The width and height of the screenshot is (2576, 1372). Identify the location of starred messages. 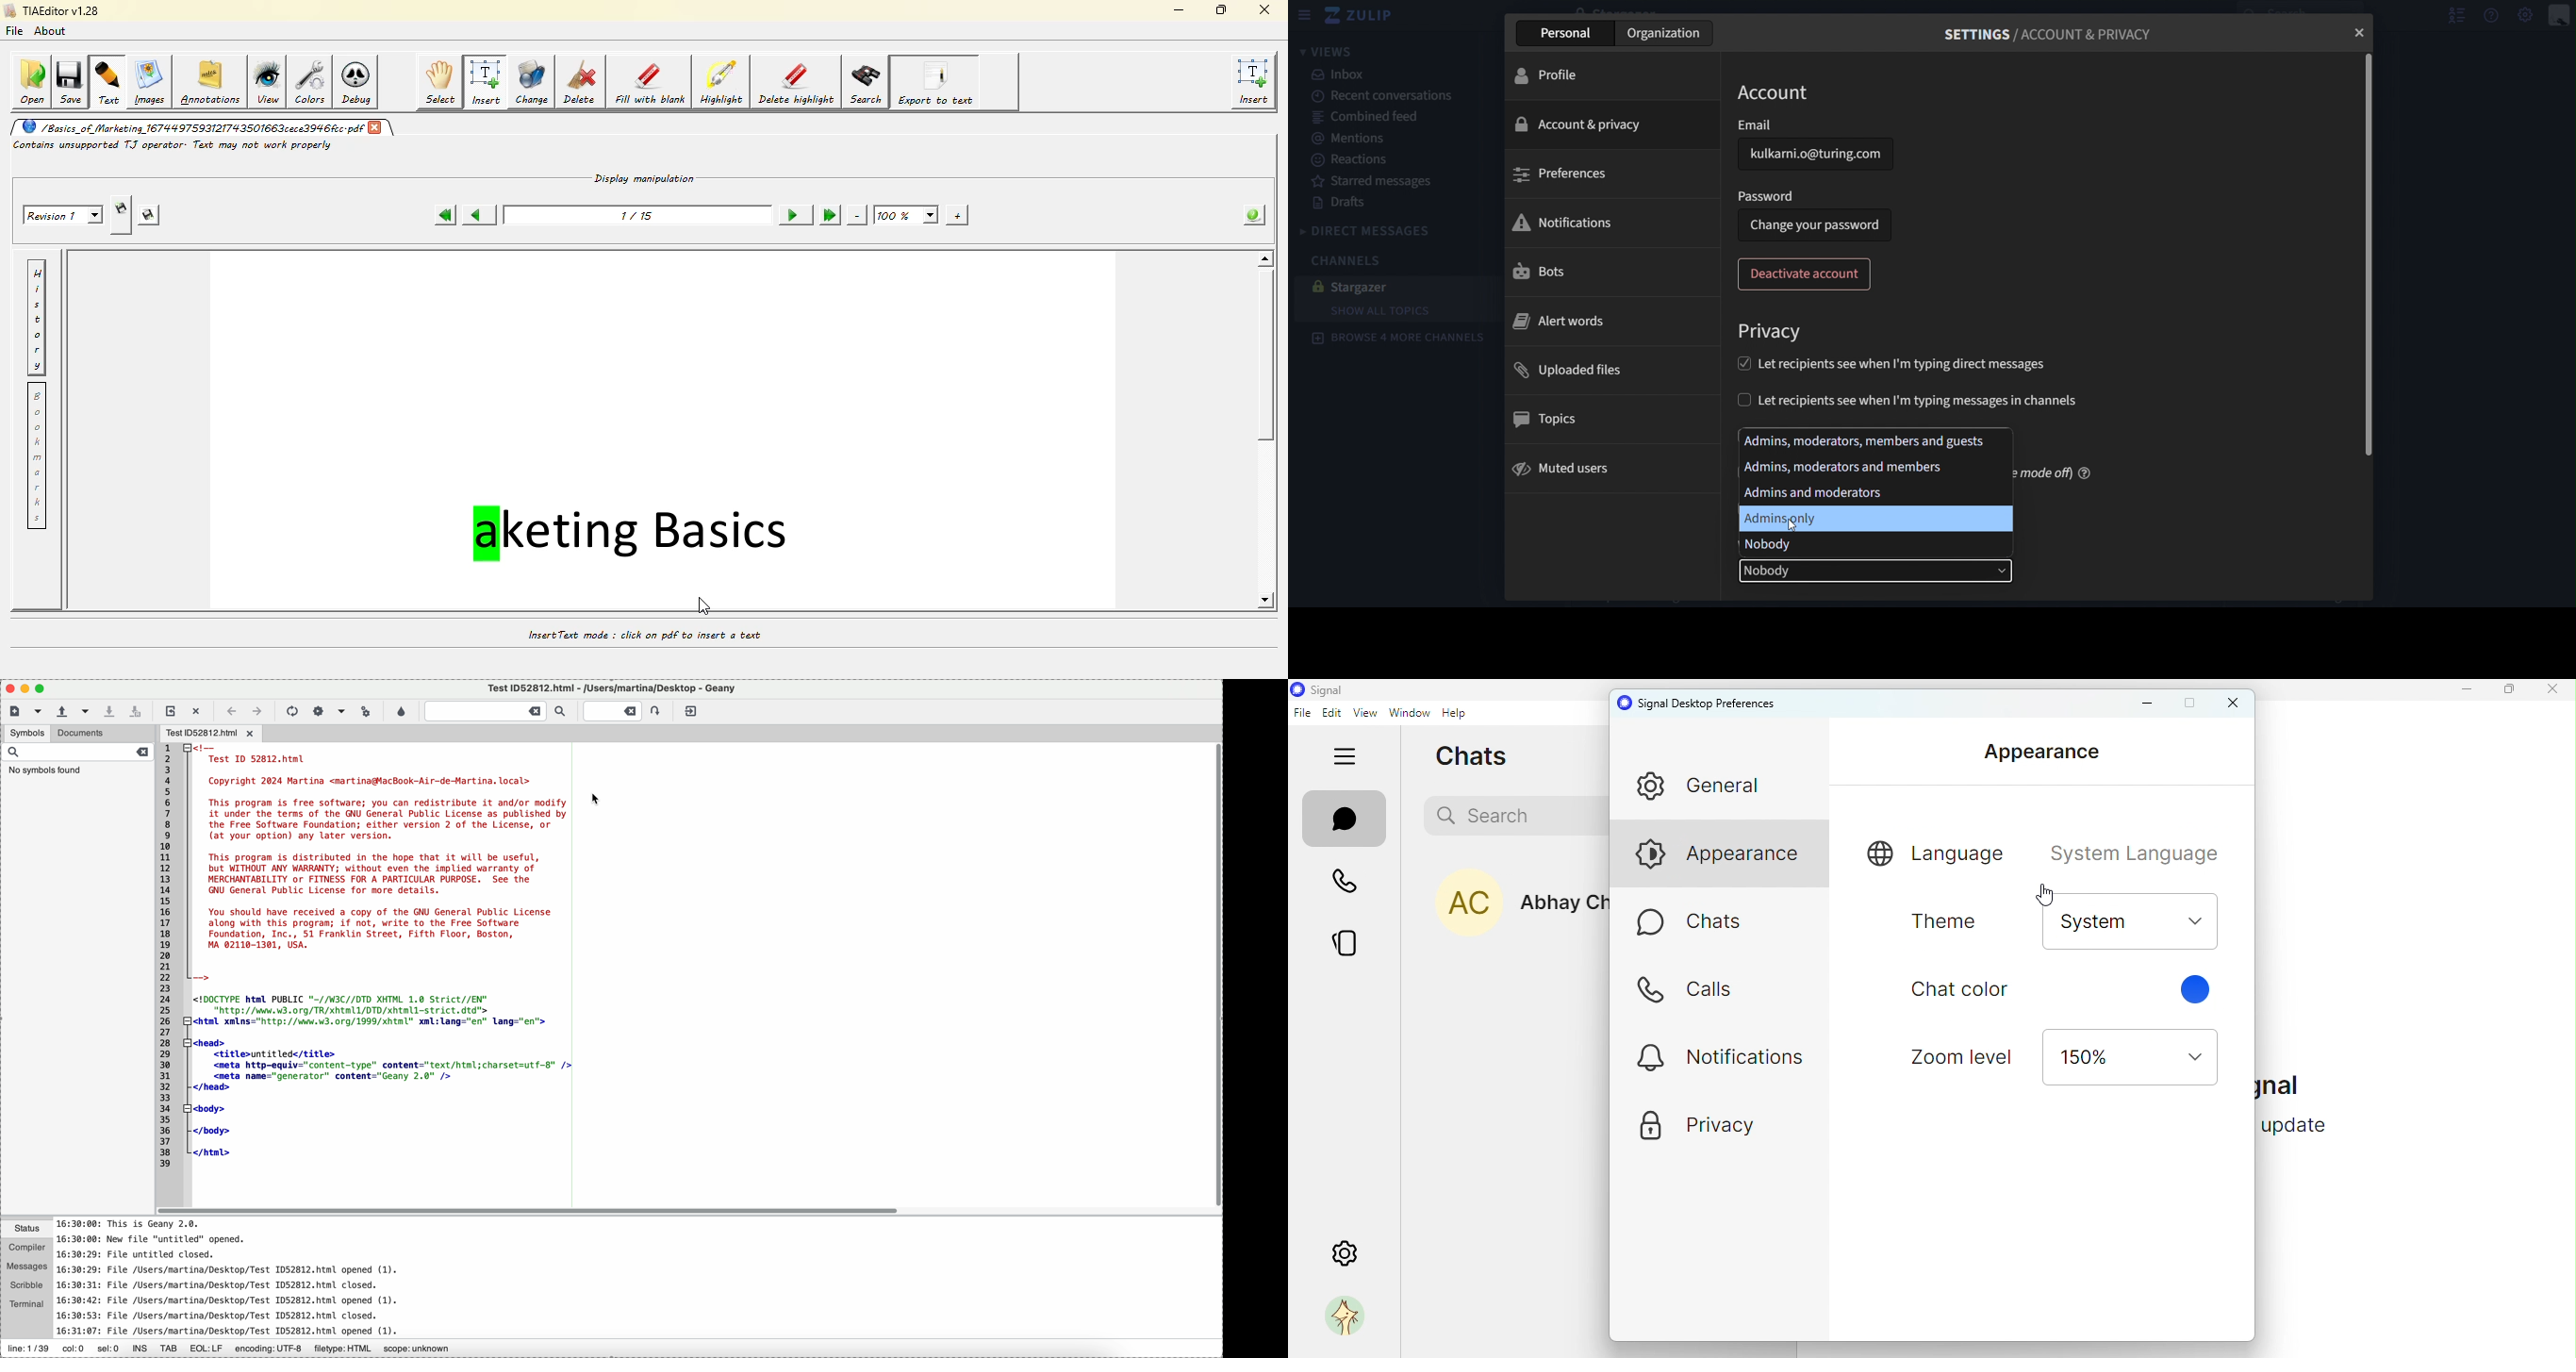
(1379, 182).